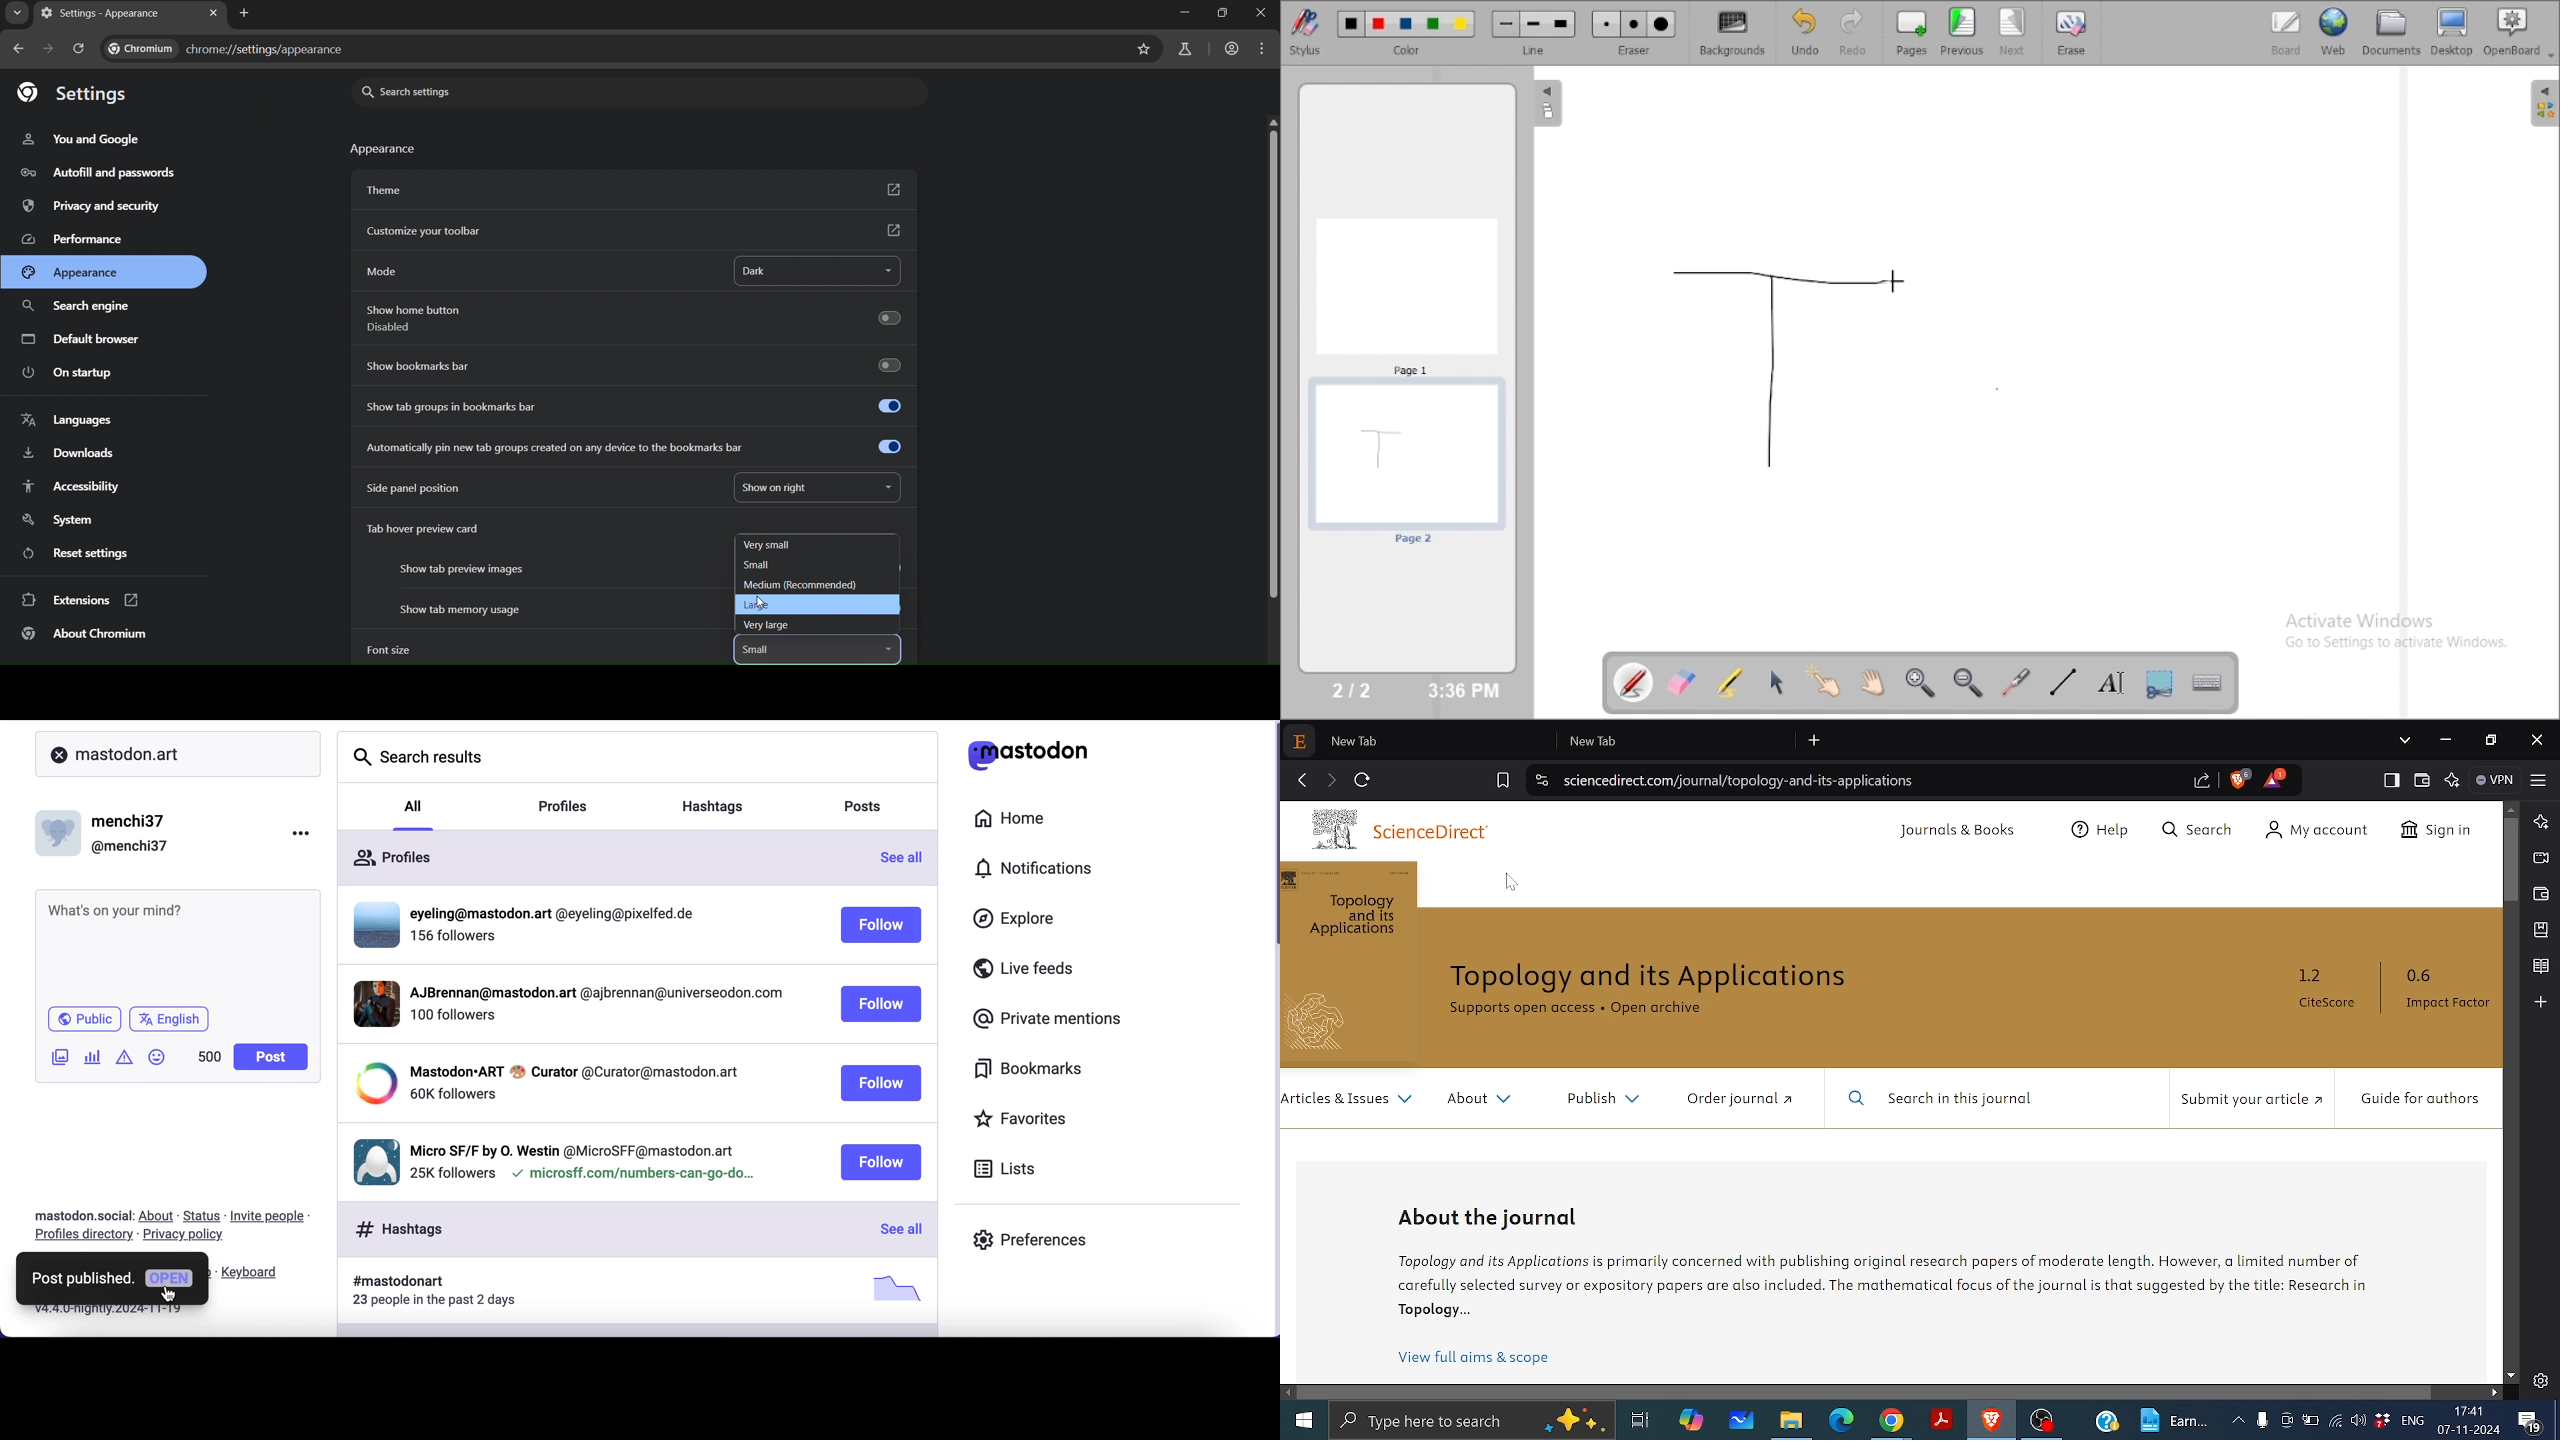  What do you see at coordinates (169, 1279) in the screenshot?
I see `open` at bounding box center [169, 1279].